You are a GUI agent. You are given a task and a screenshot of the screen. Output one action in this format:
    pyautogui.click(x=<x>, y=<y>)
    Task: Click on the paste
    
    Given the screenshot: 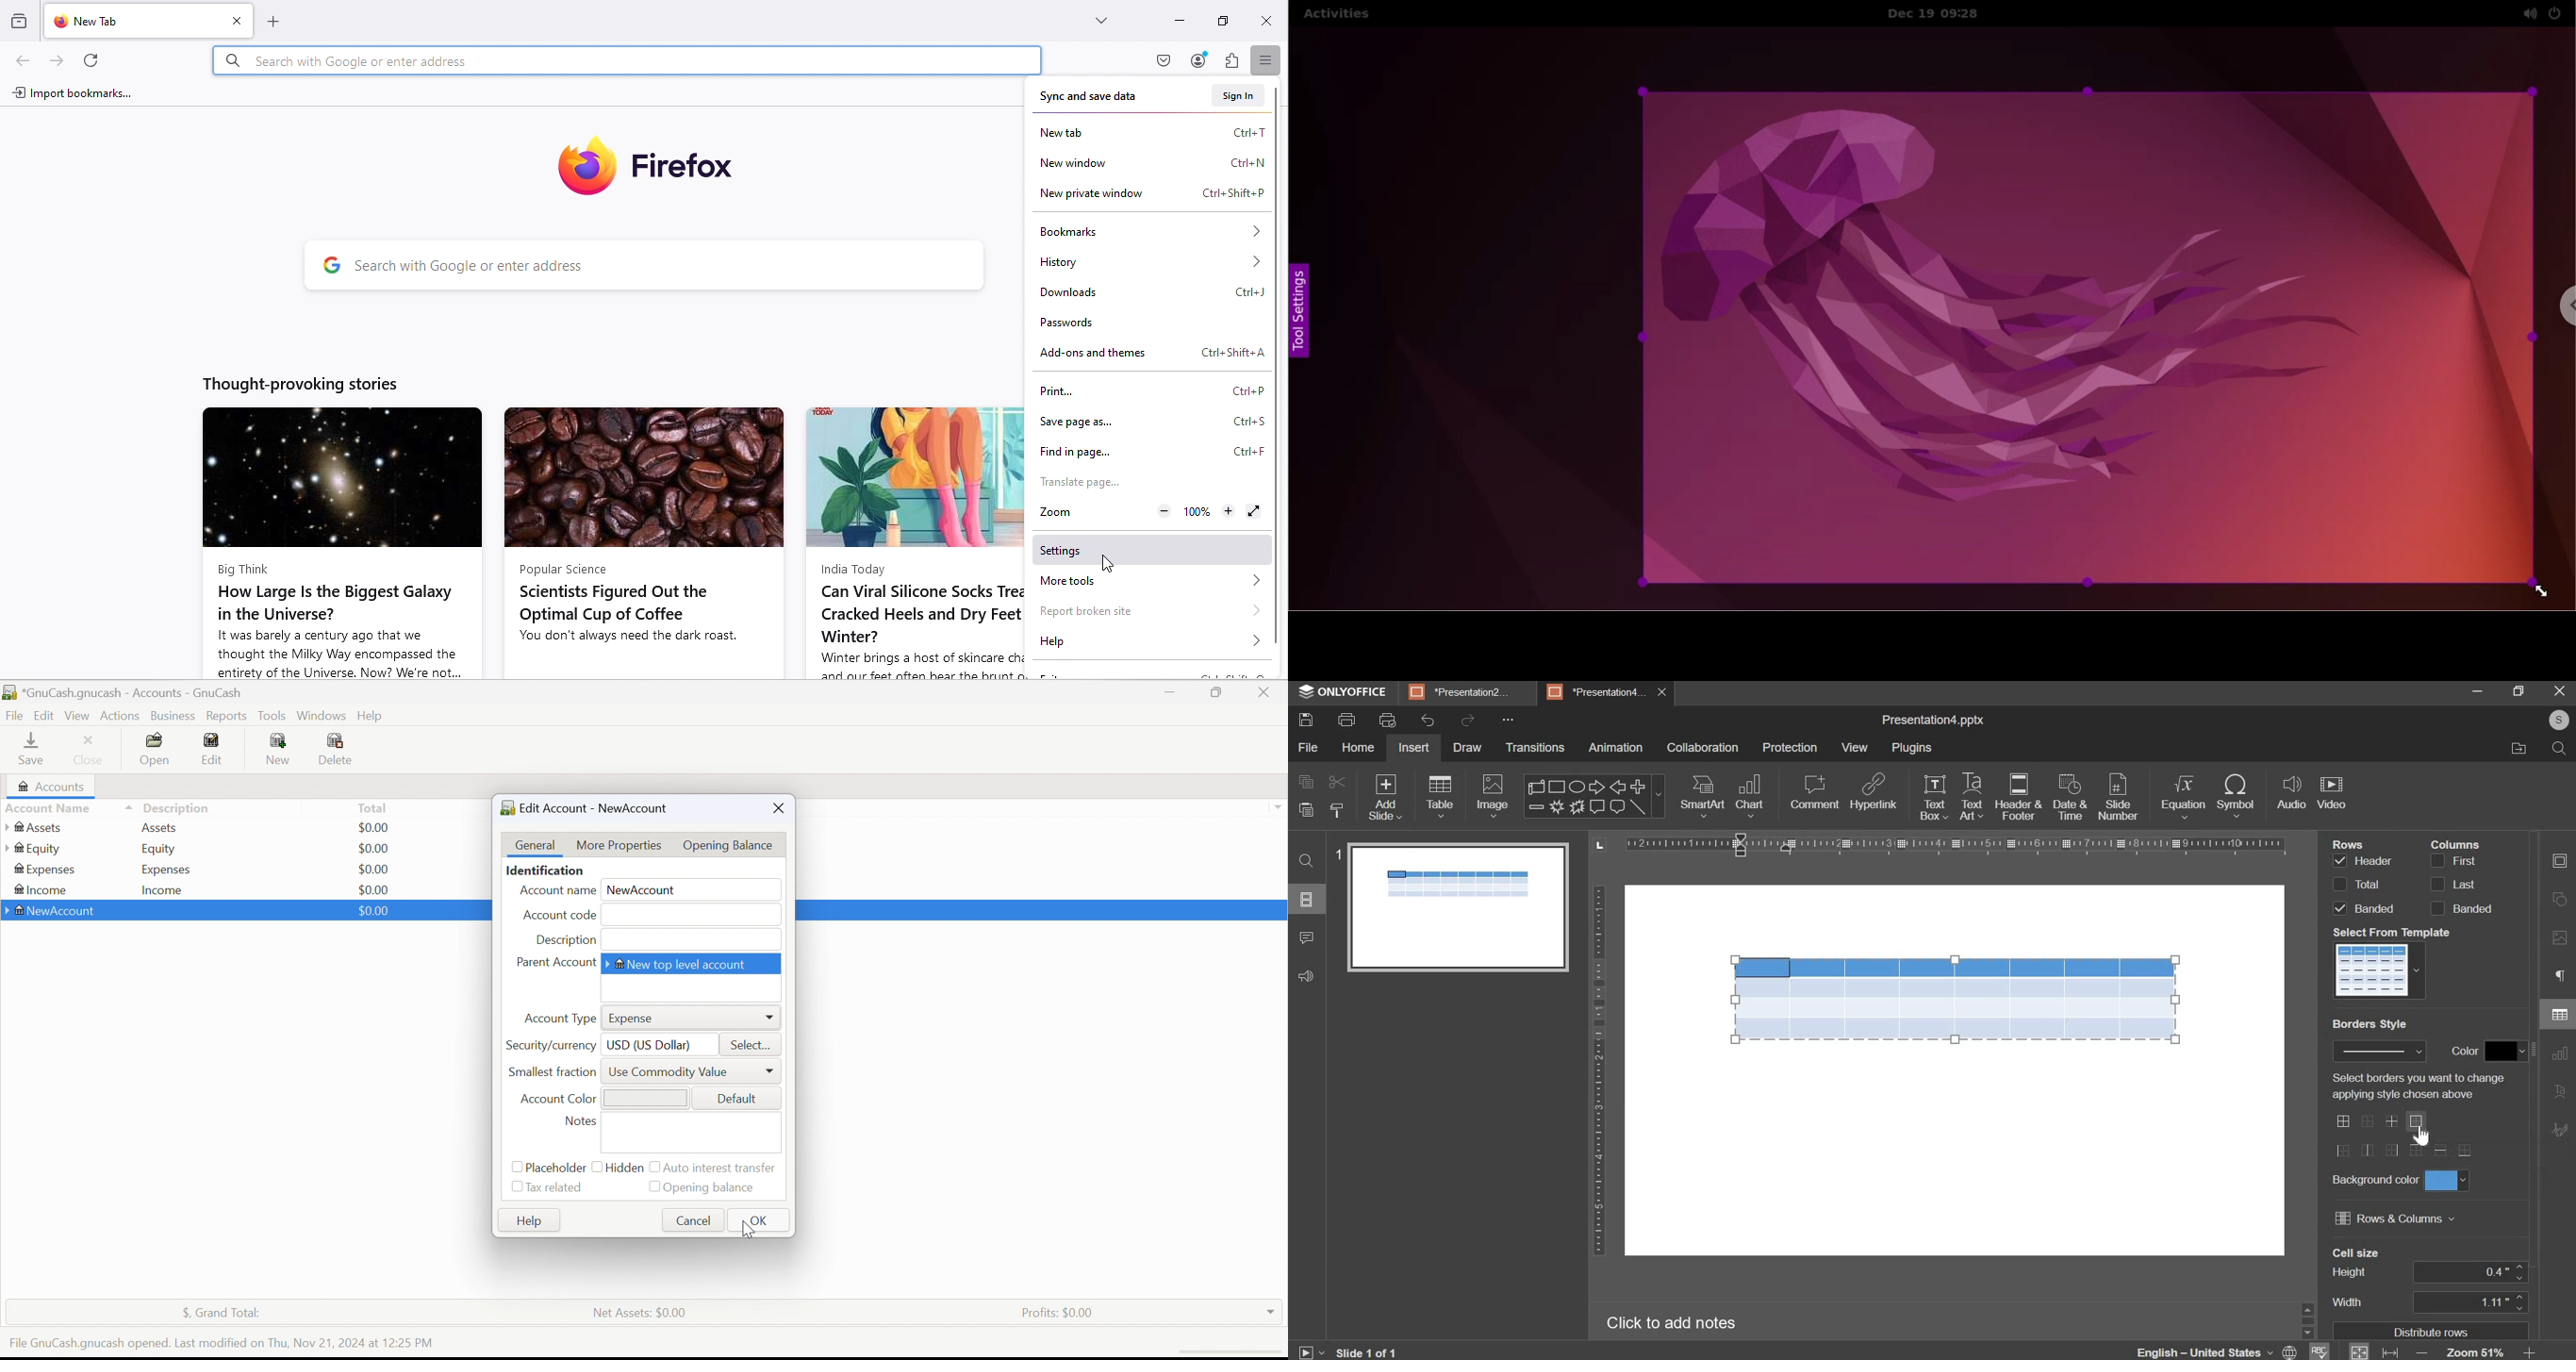 What is the action you would take?
    pyautogui.click(x=1306, y=809)
    